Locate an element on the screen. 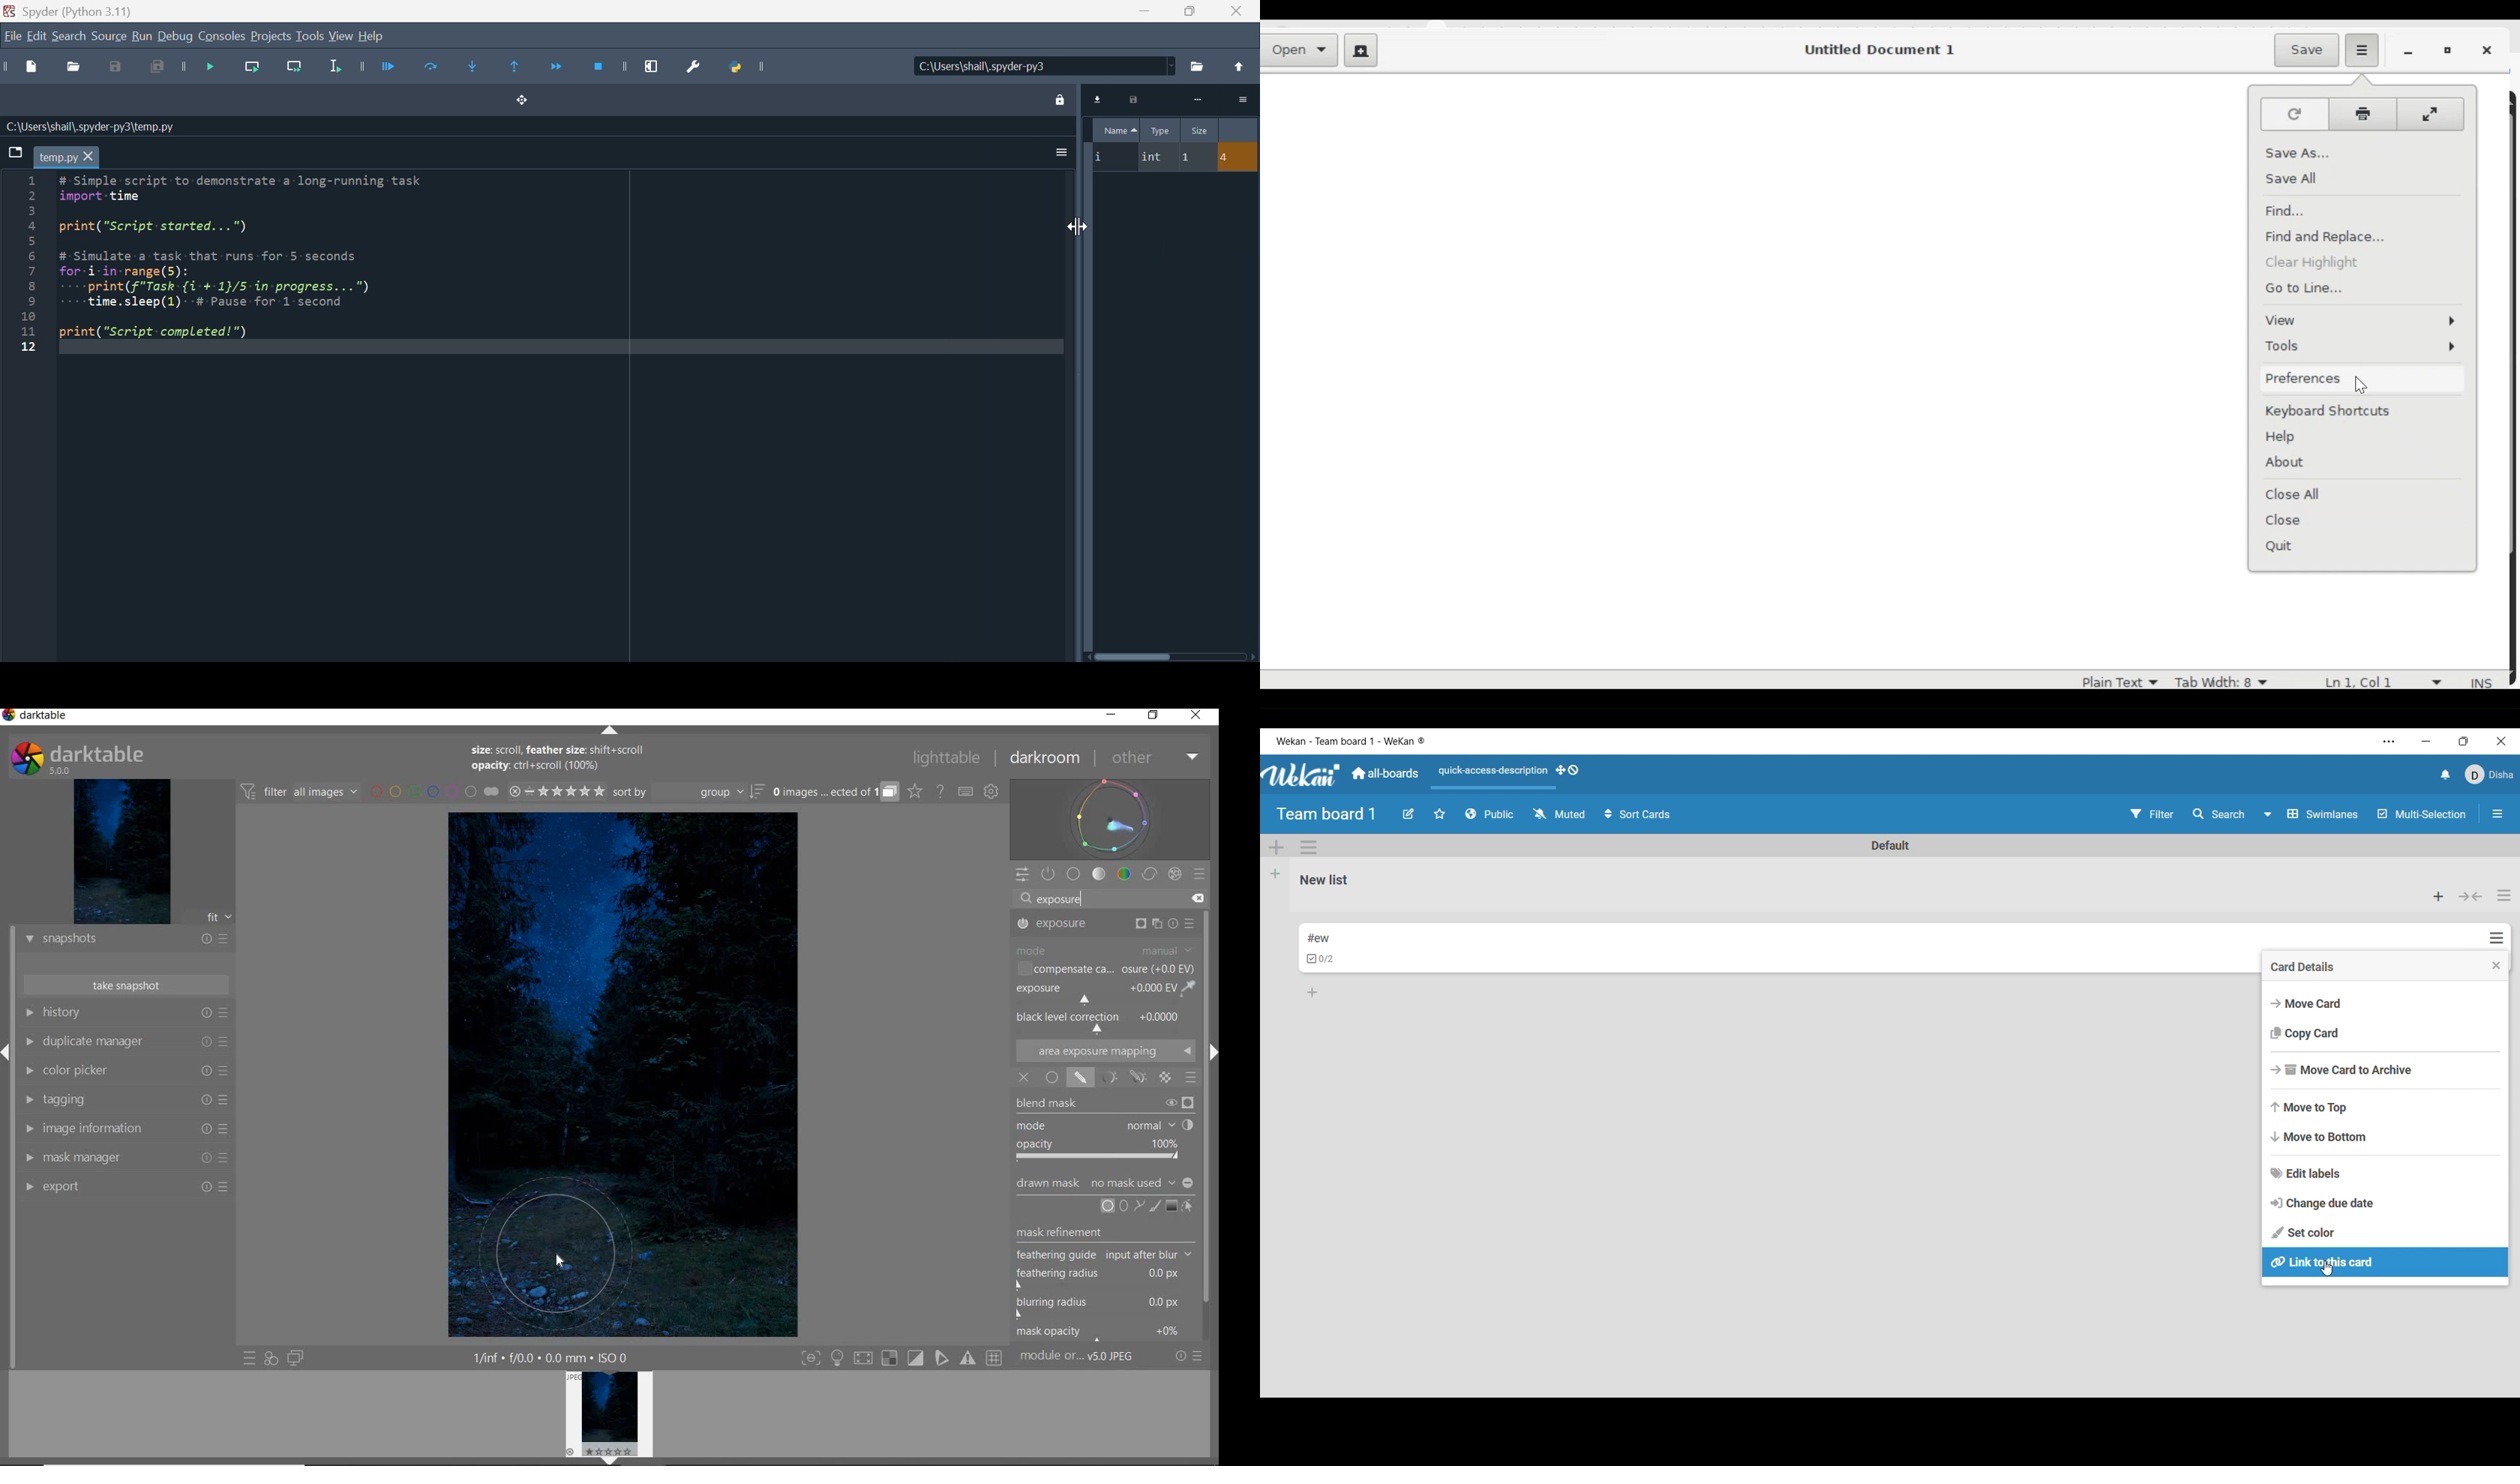  code is located at coordinates (257, 262).